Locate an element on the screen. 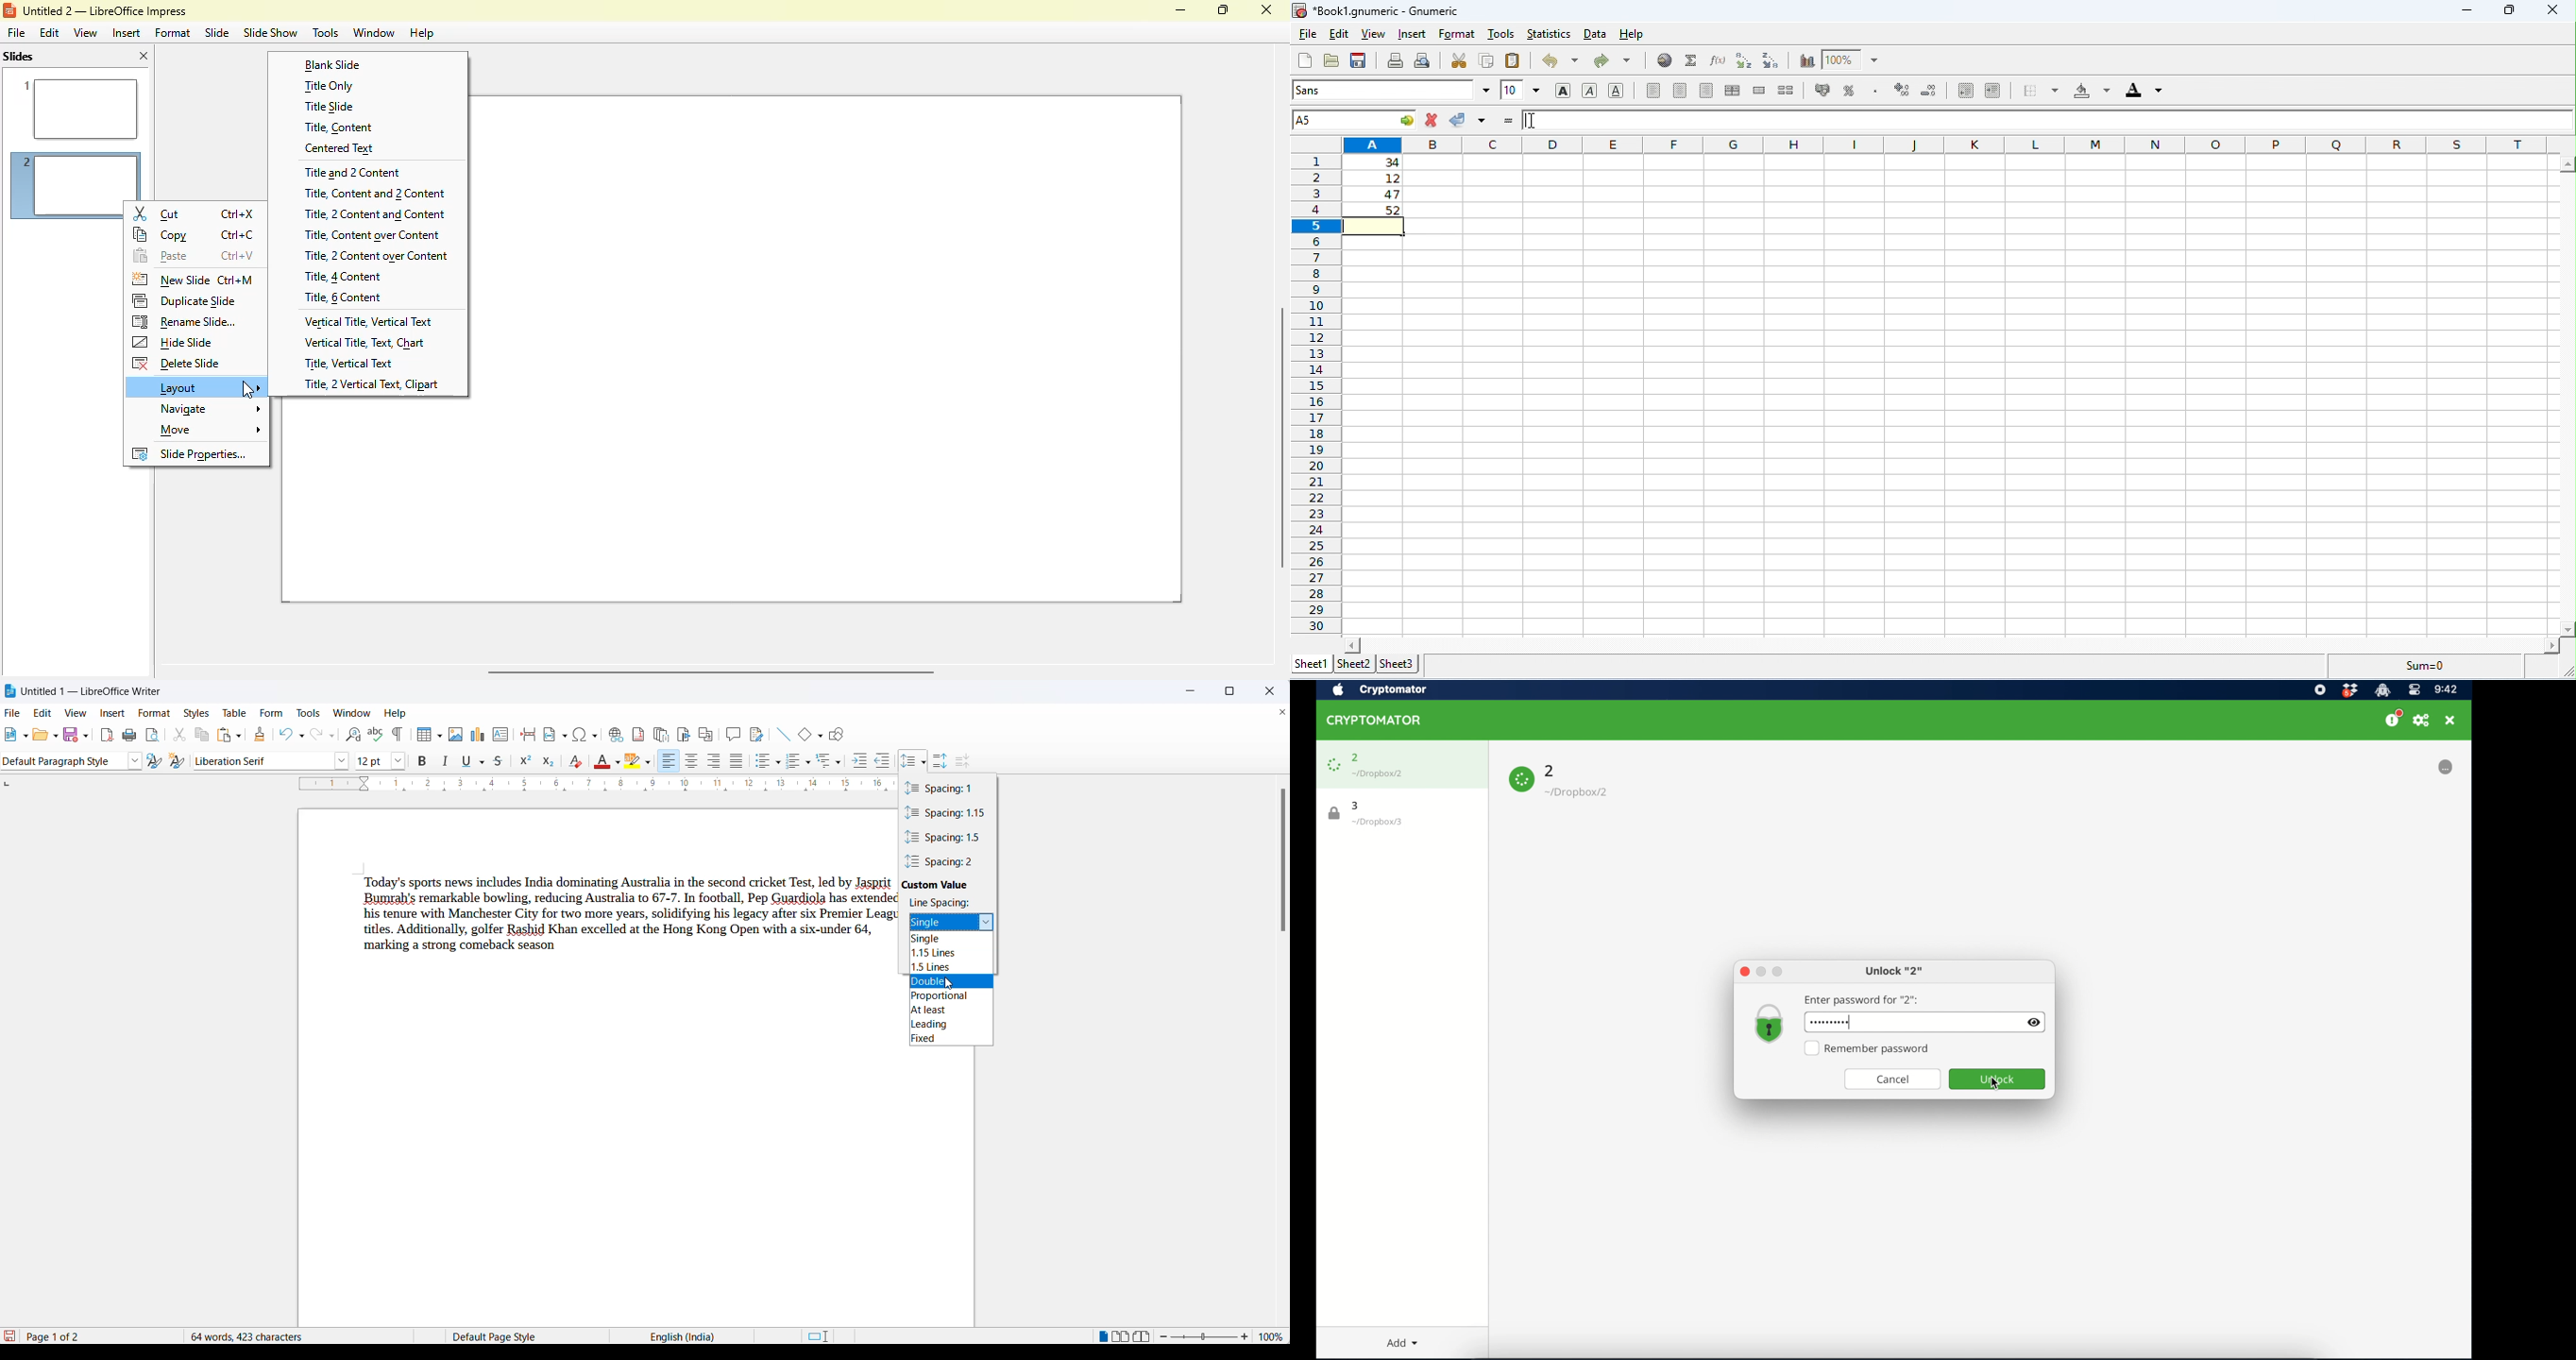 This screenshot has height=1372, width=2576. strike through is located at coordinates (500, 763).